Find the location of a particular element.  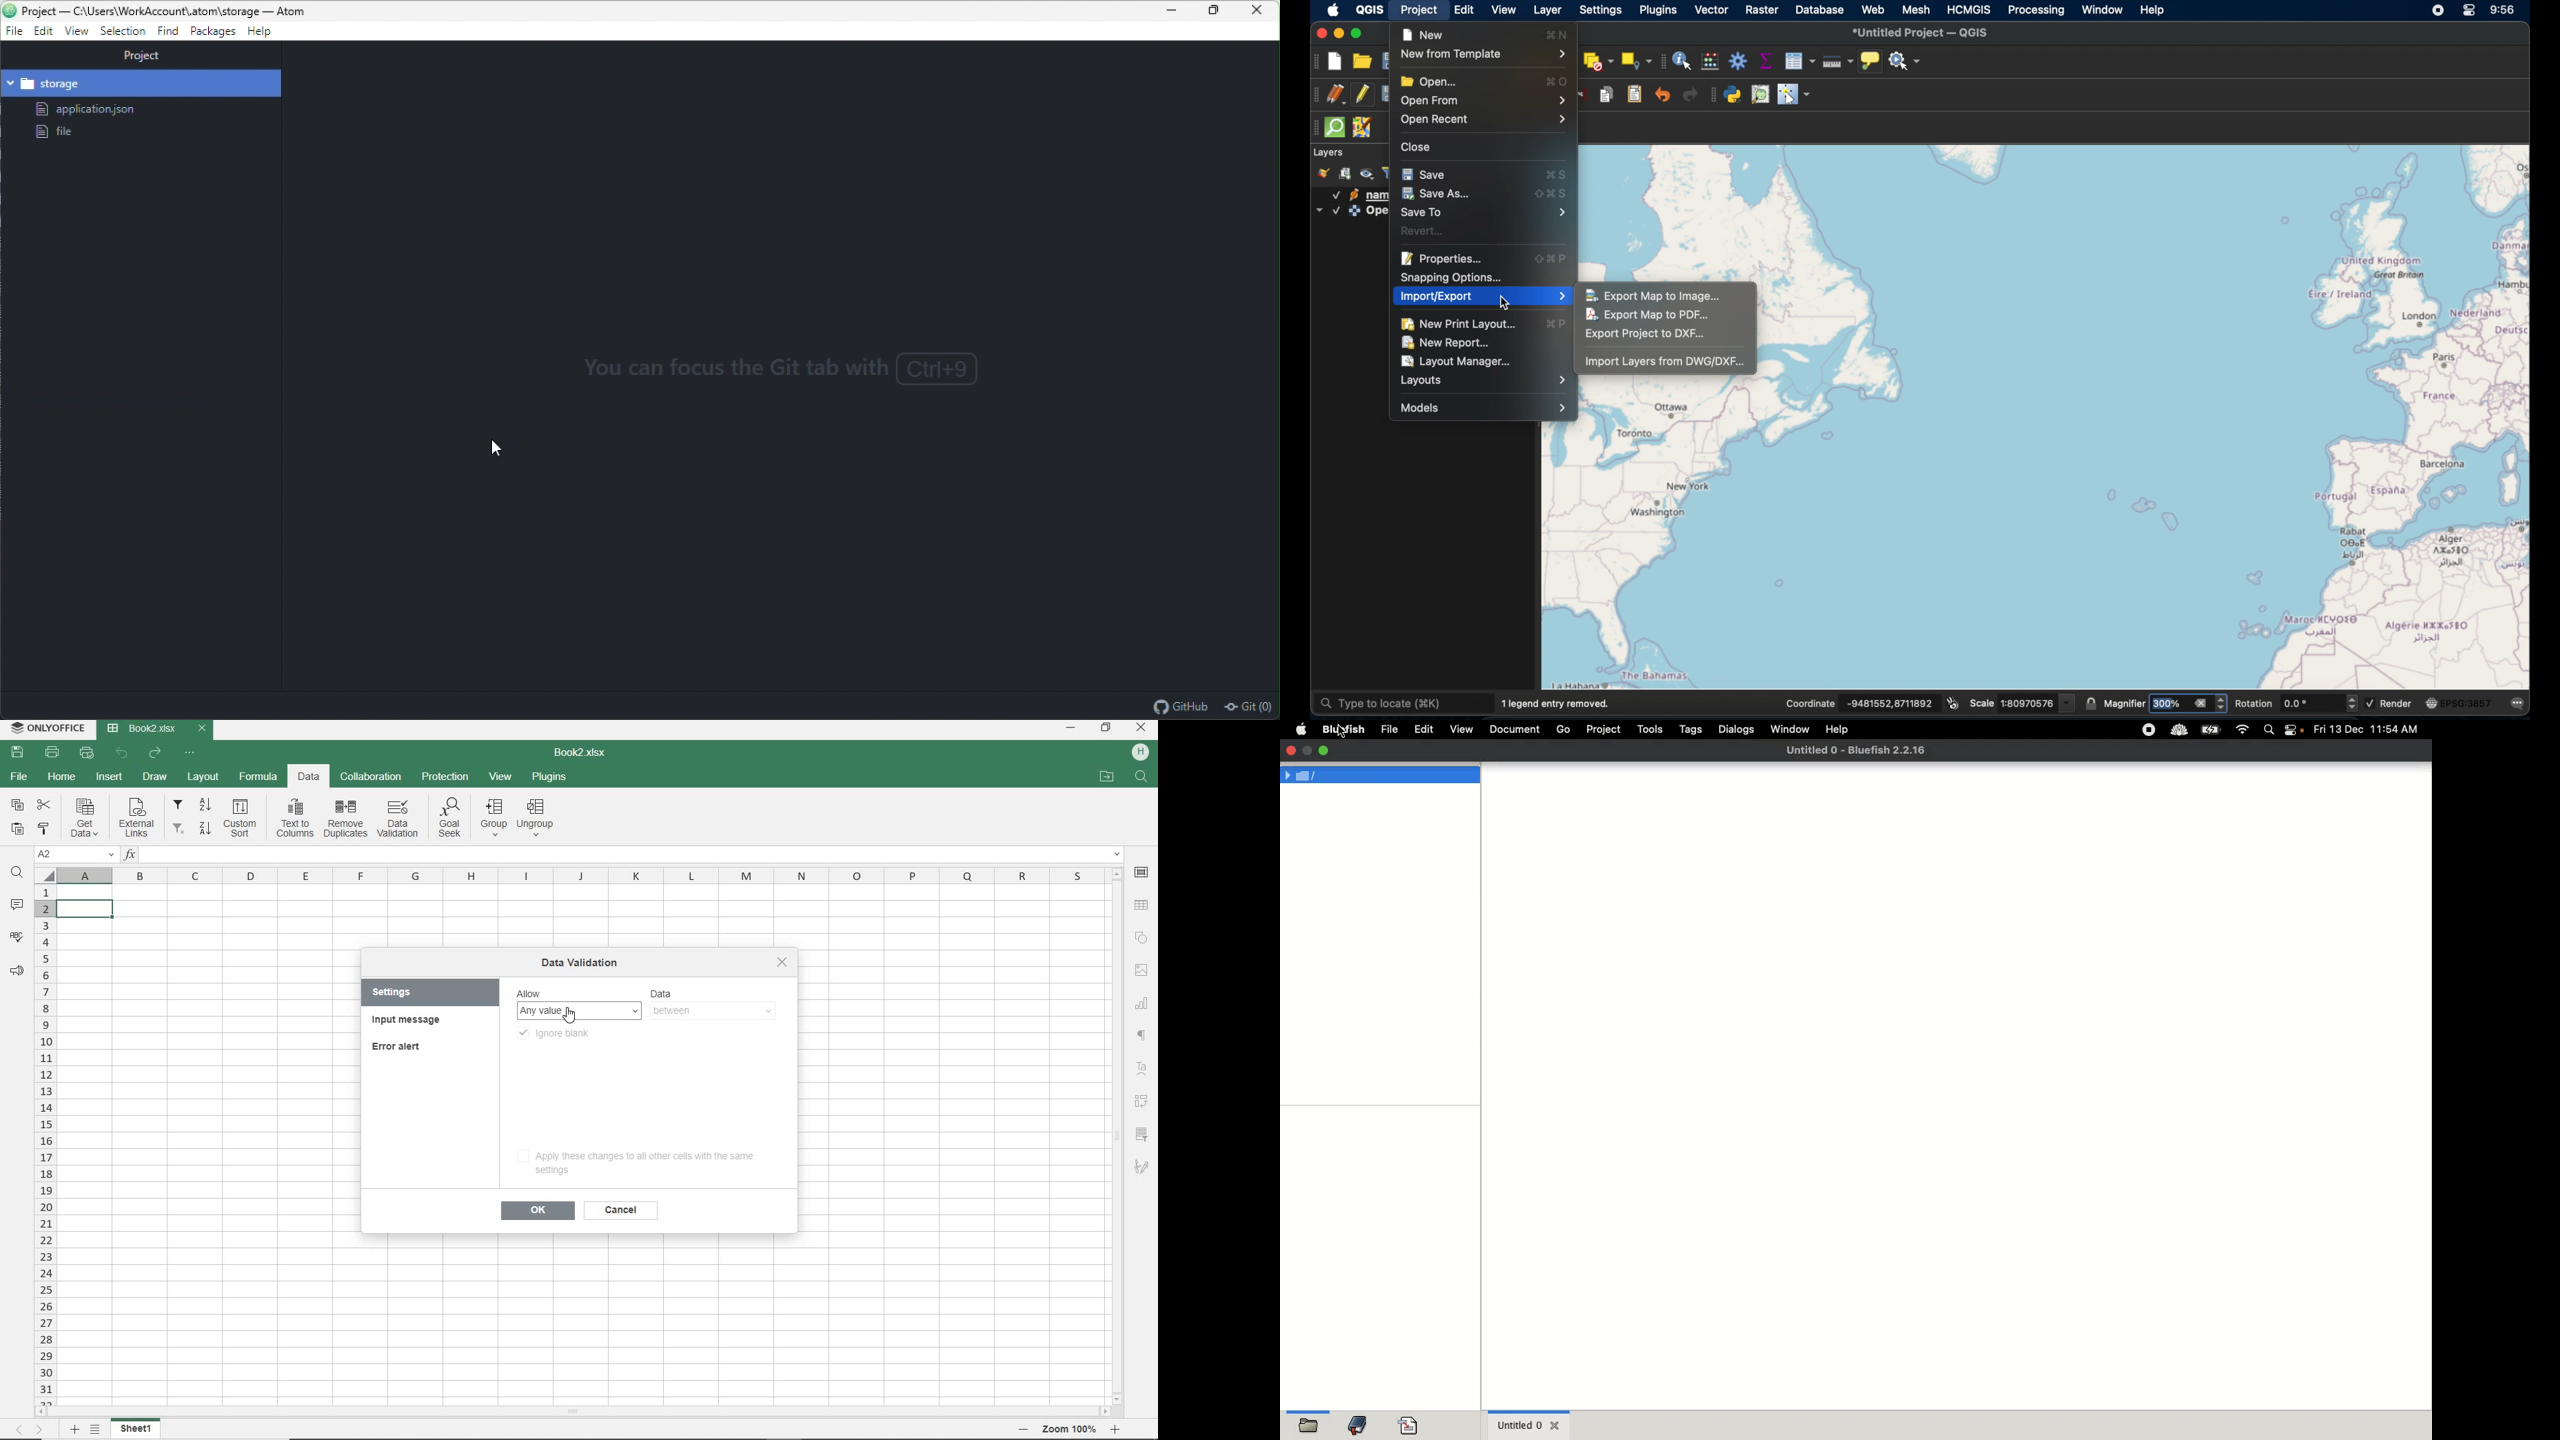

sort ascending is located at coordinates (208, 806).